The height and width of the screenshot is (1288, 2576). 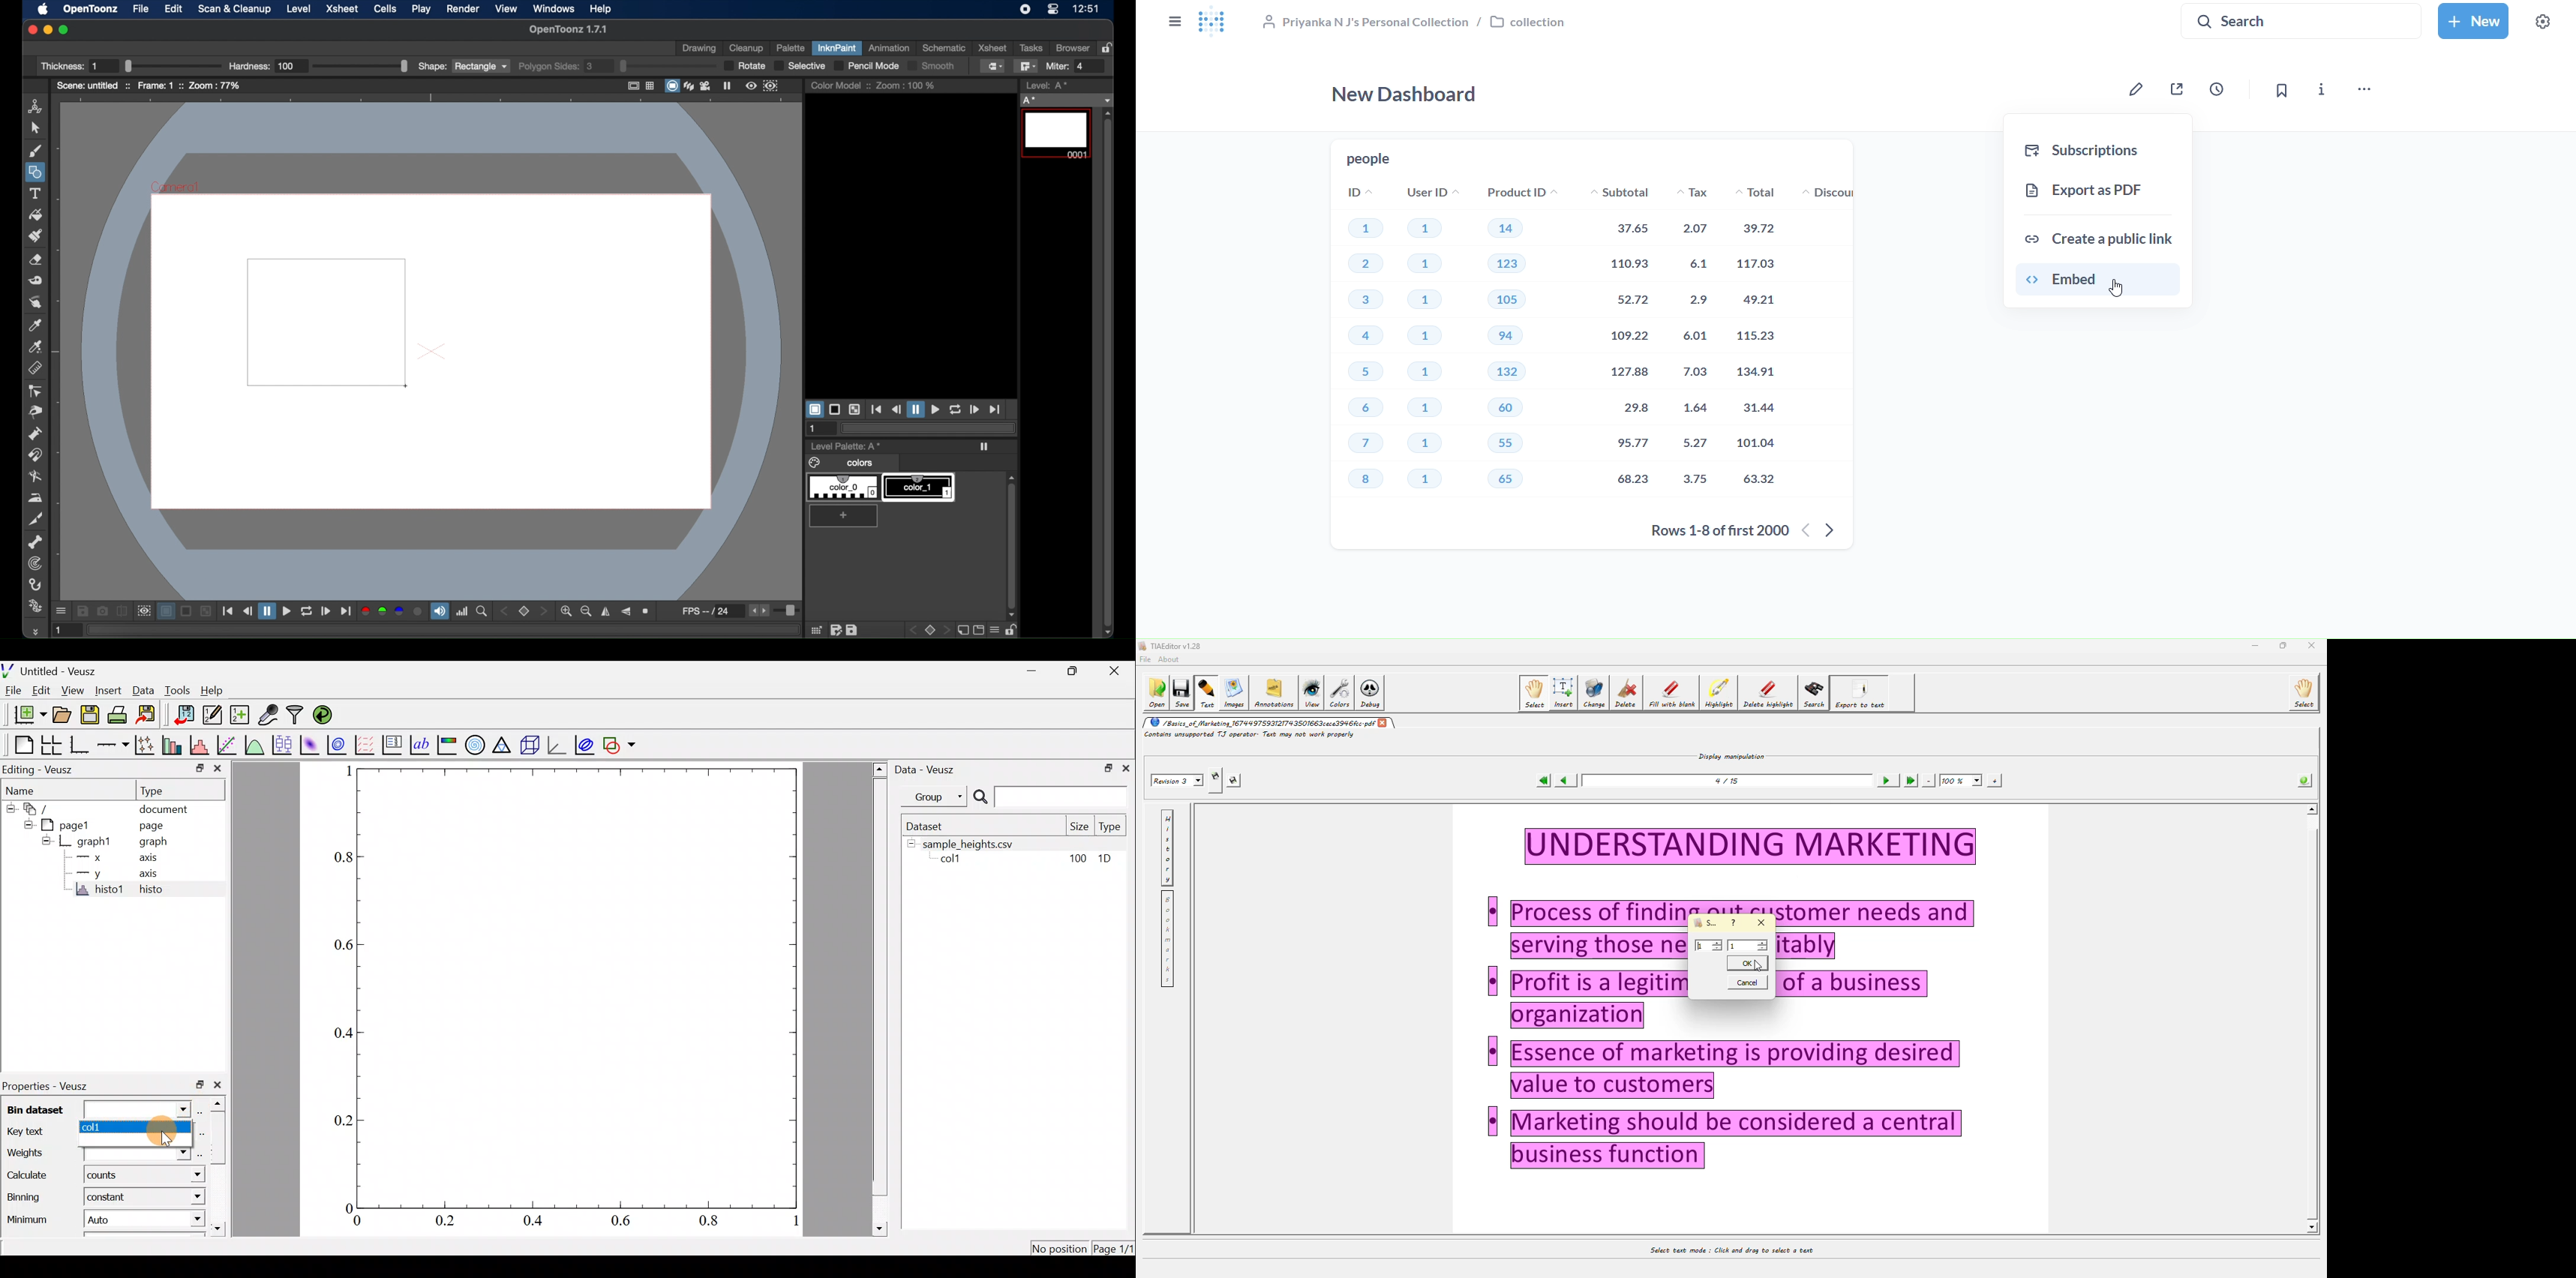 What do you see at coordinates (1049, 85) in the screenshot?
I see `level strip` at bounding box center [1049, 85].